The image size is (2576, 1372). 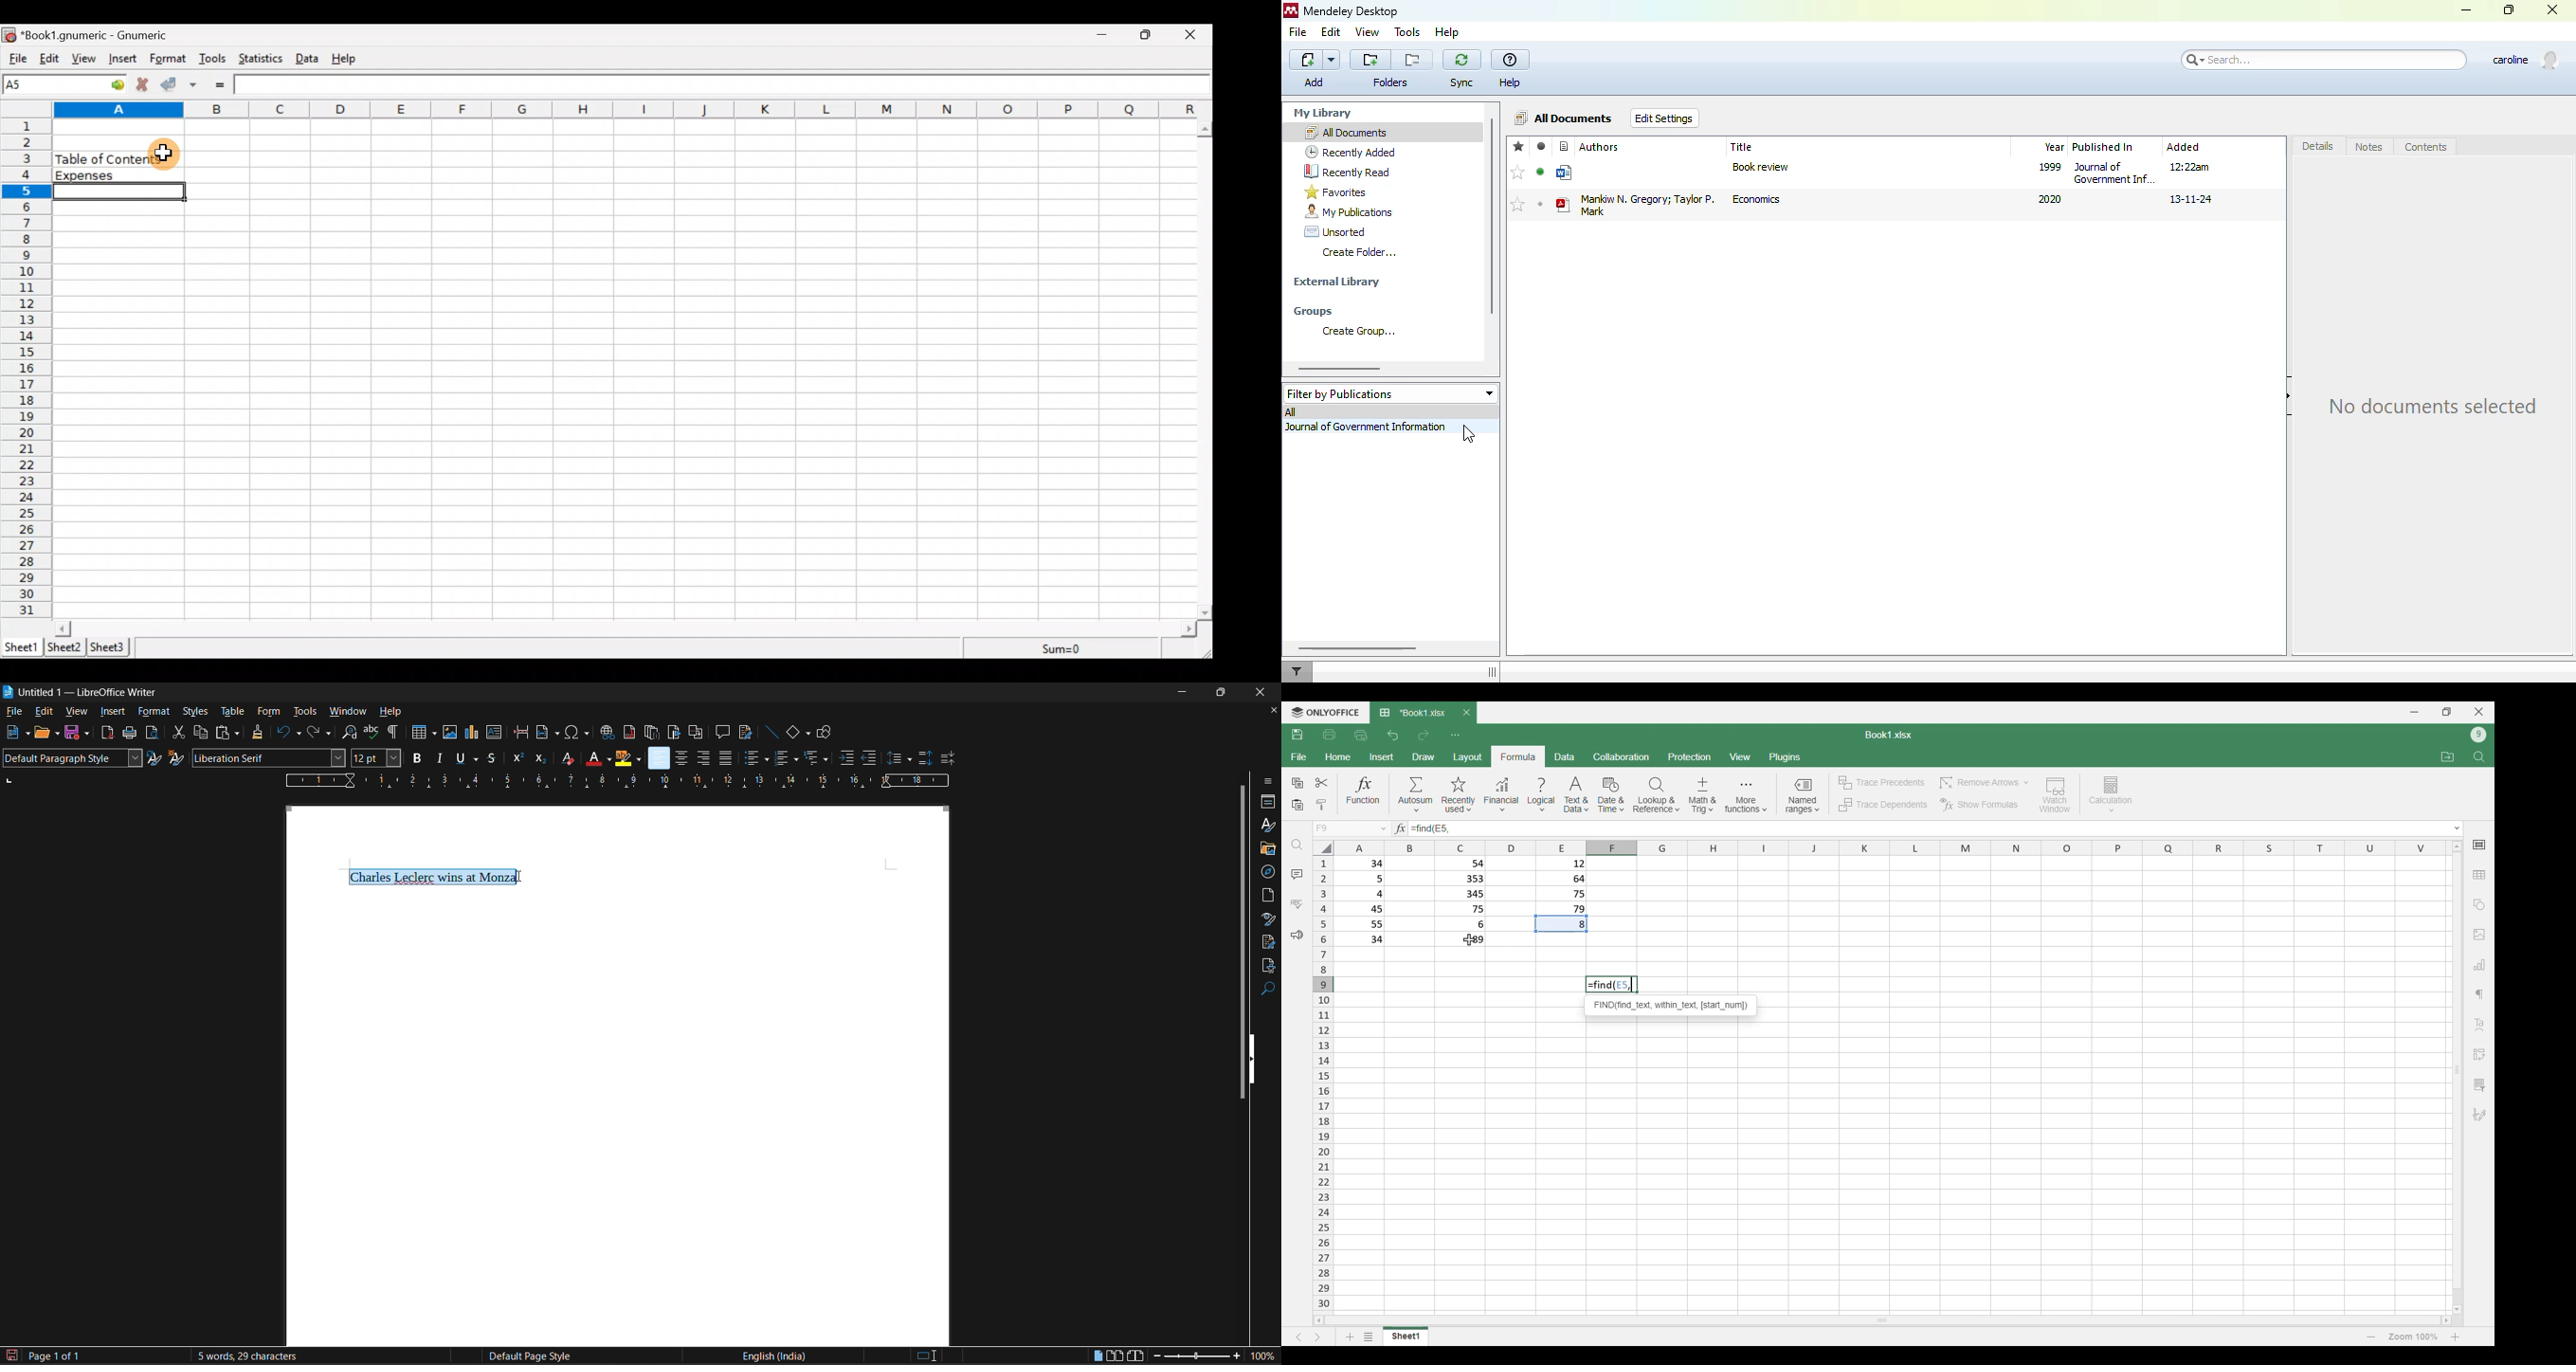 What do you see at coordinates (232, 712) in the screenshot?
I see `table` at bounding box center [232, 712].